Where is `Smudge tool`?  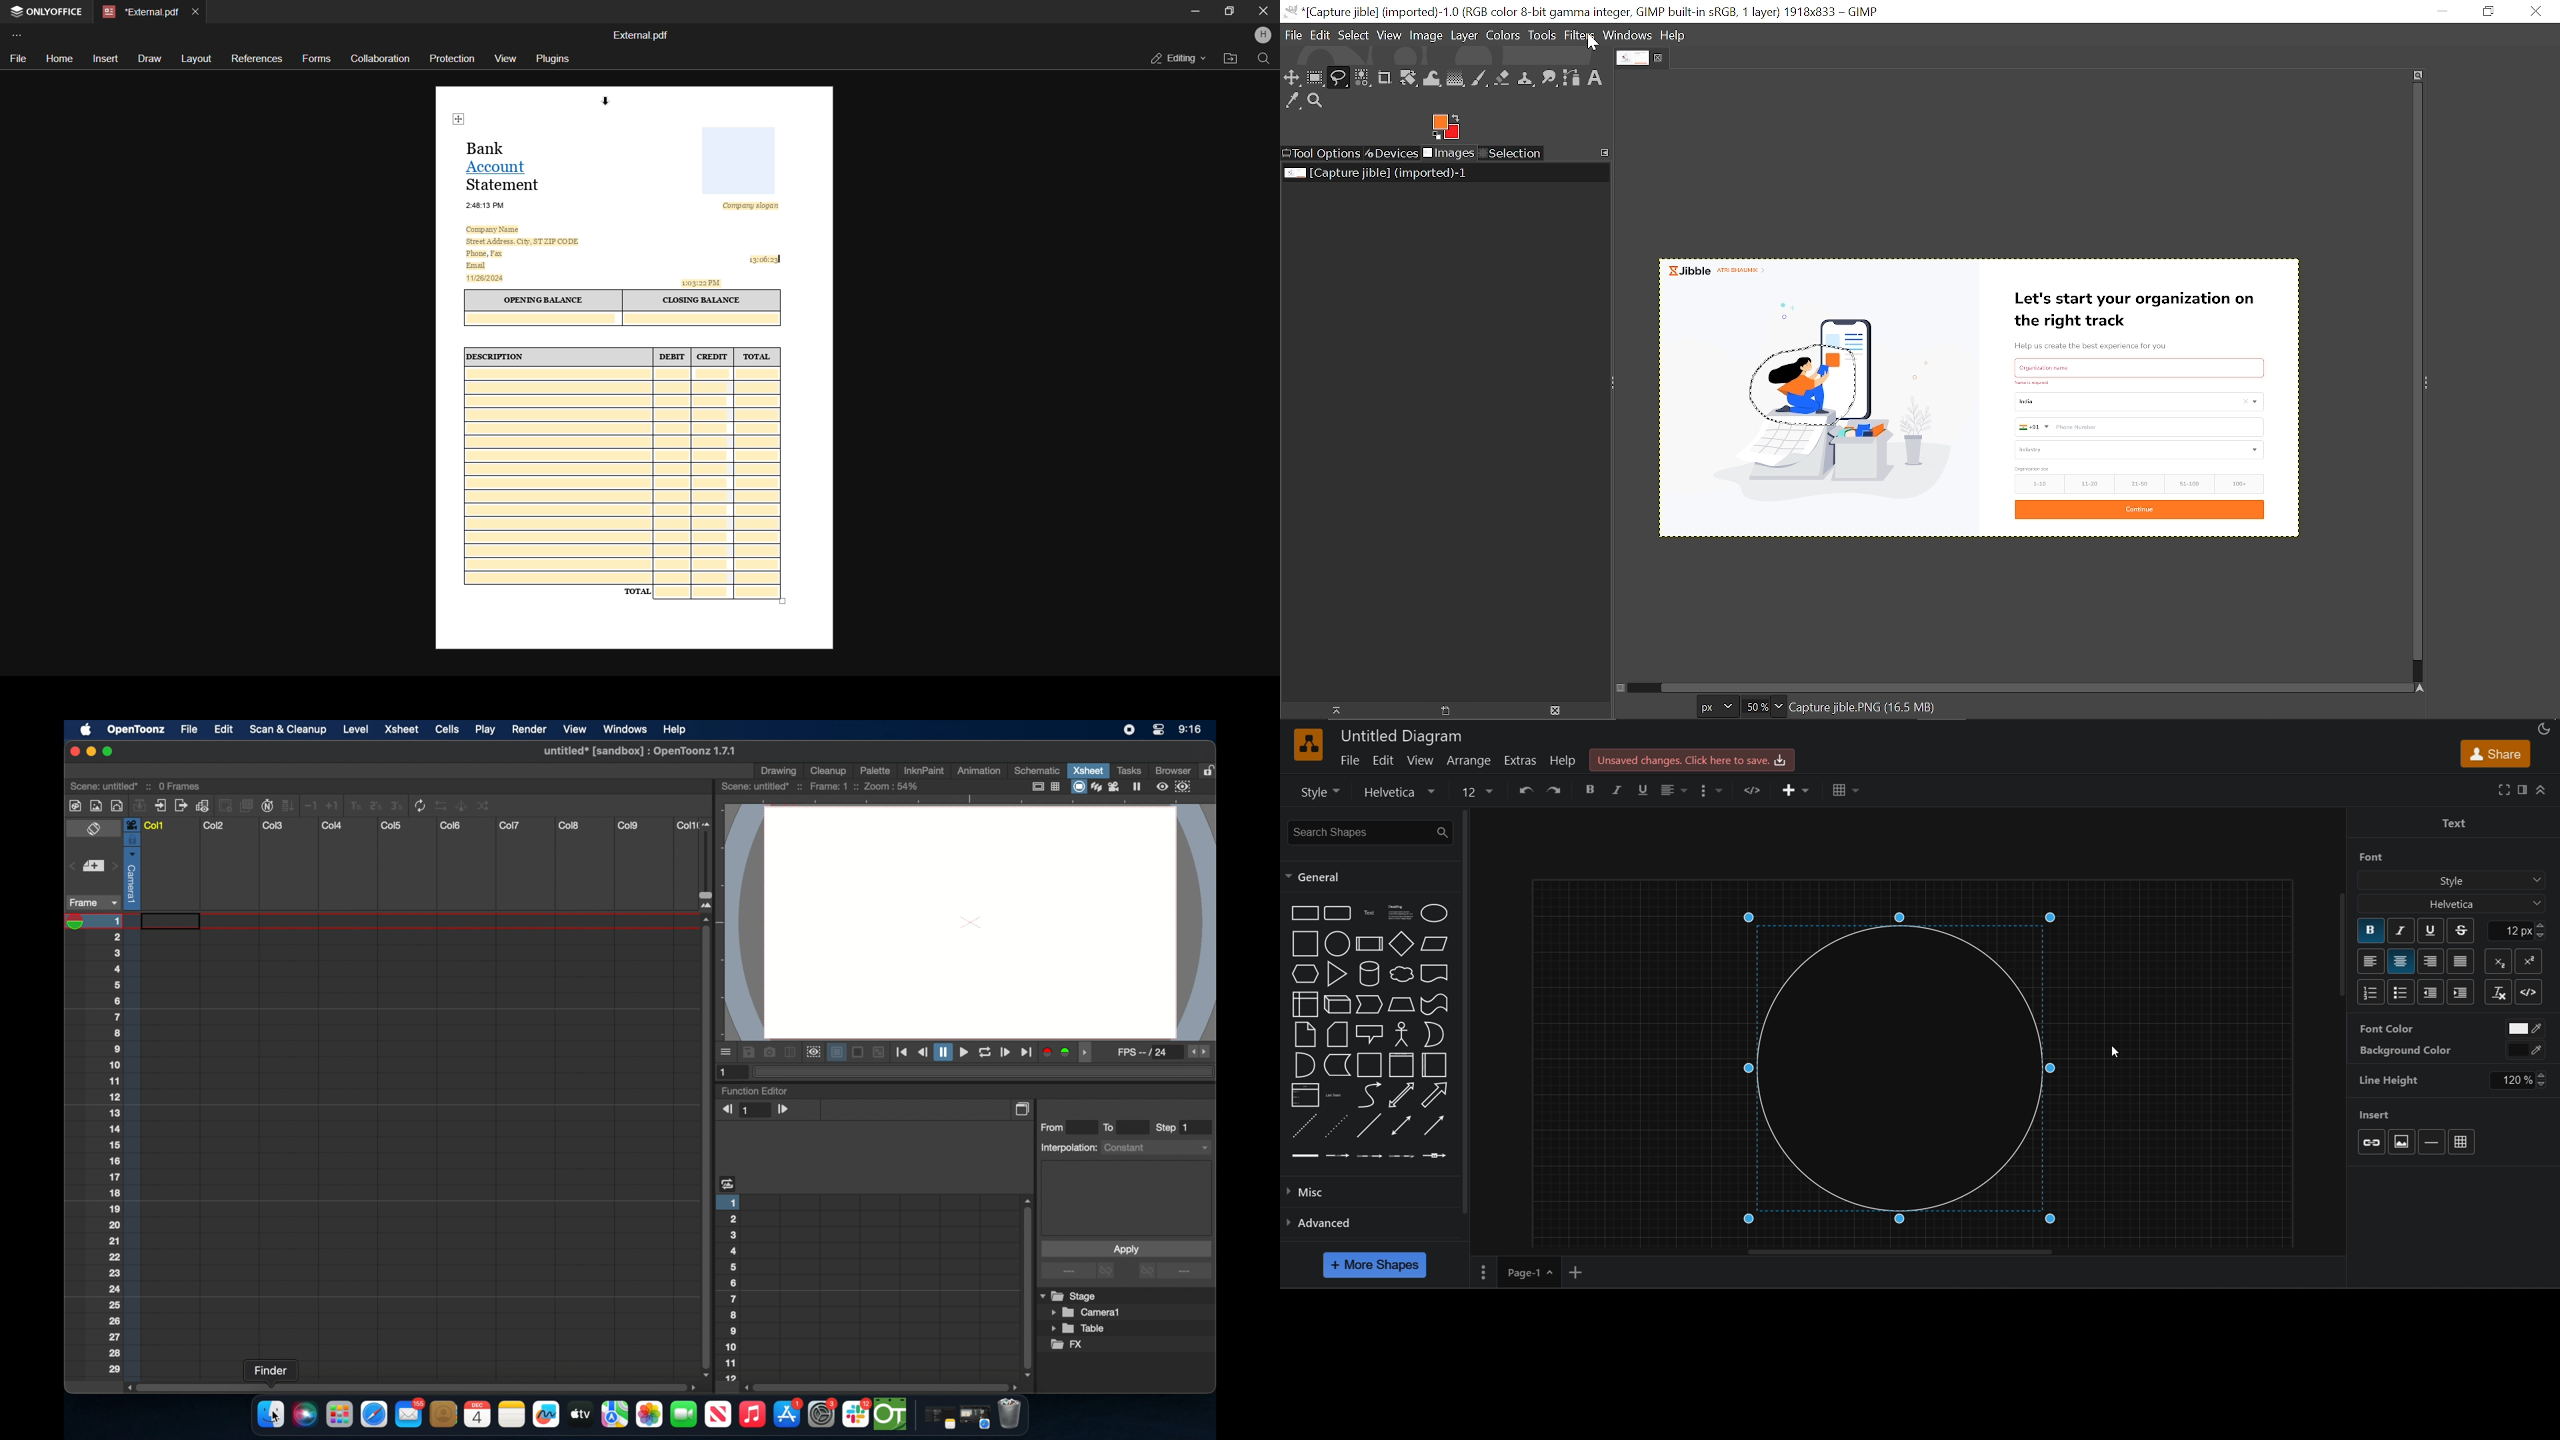 Smudge tool is located at coordinates (1550, 79).